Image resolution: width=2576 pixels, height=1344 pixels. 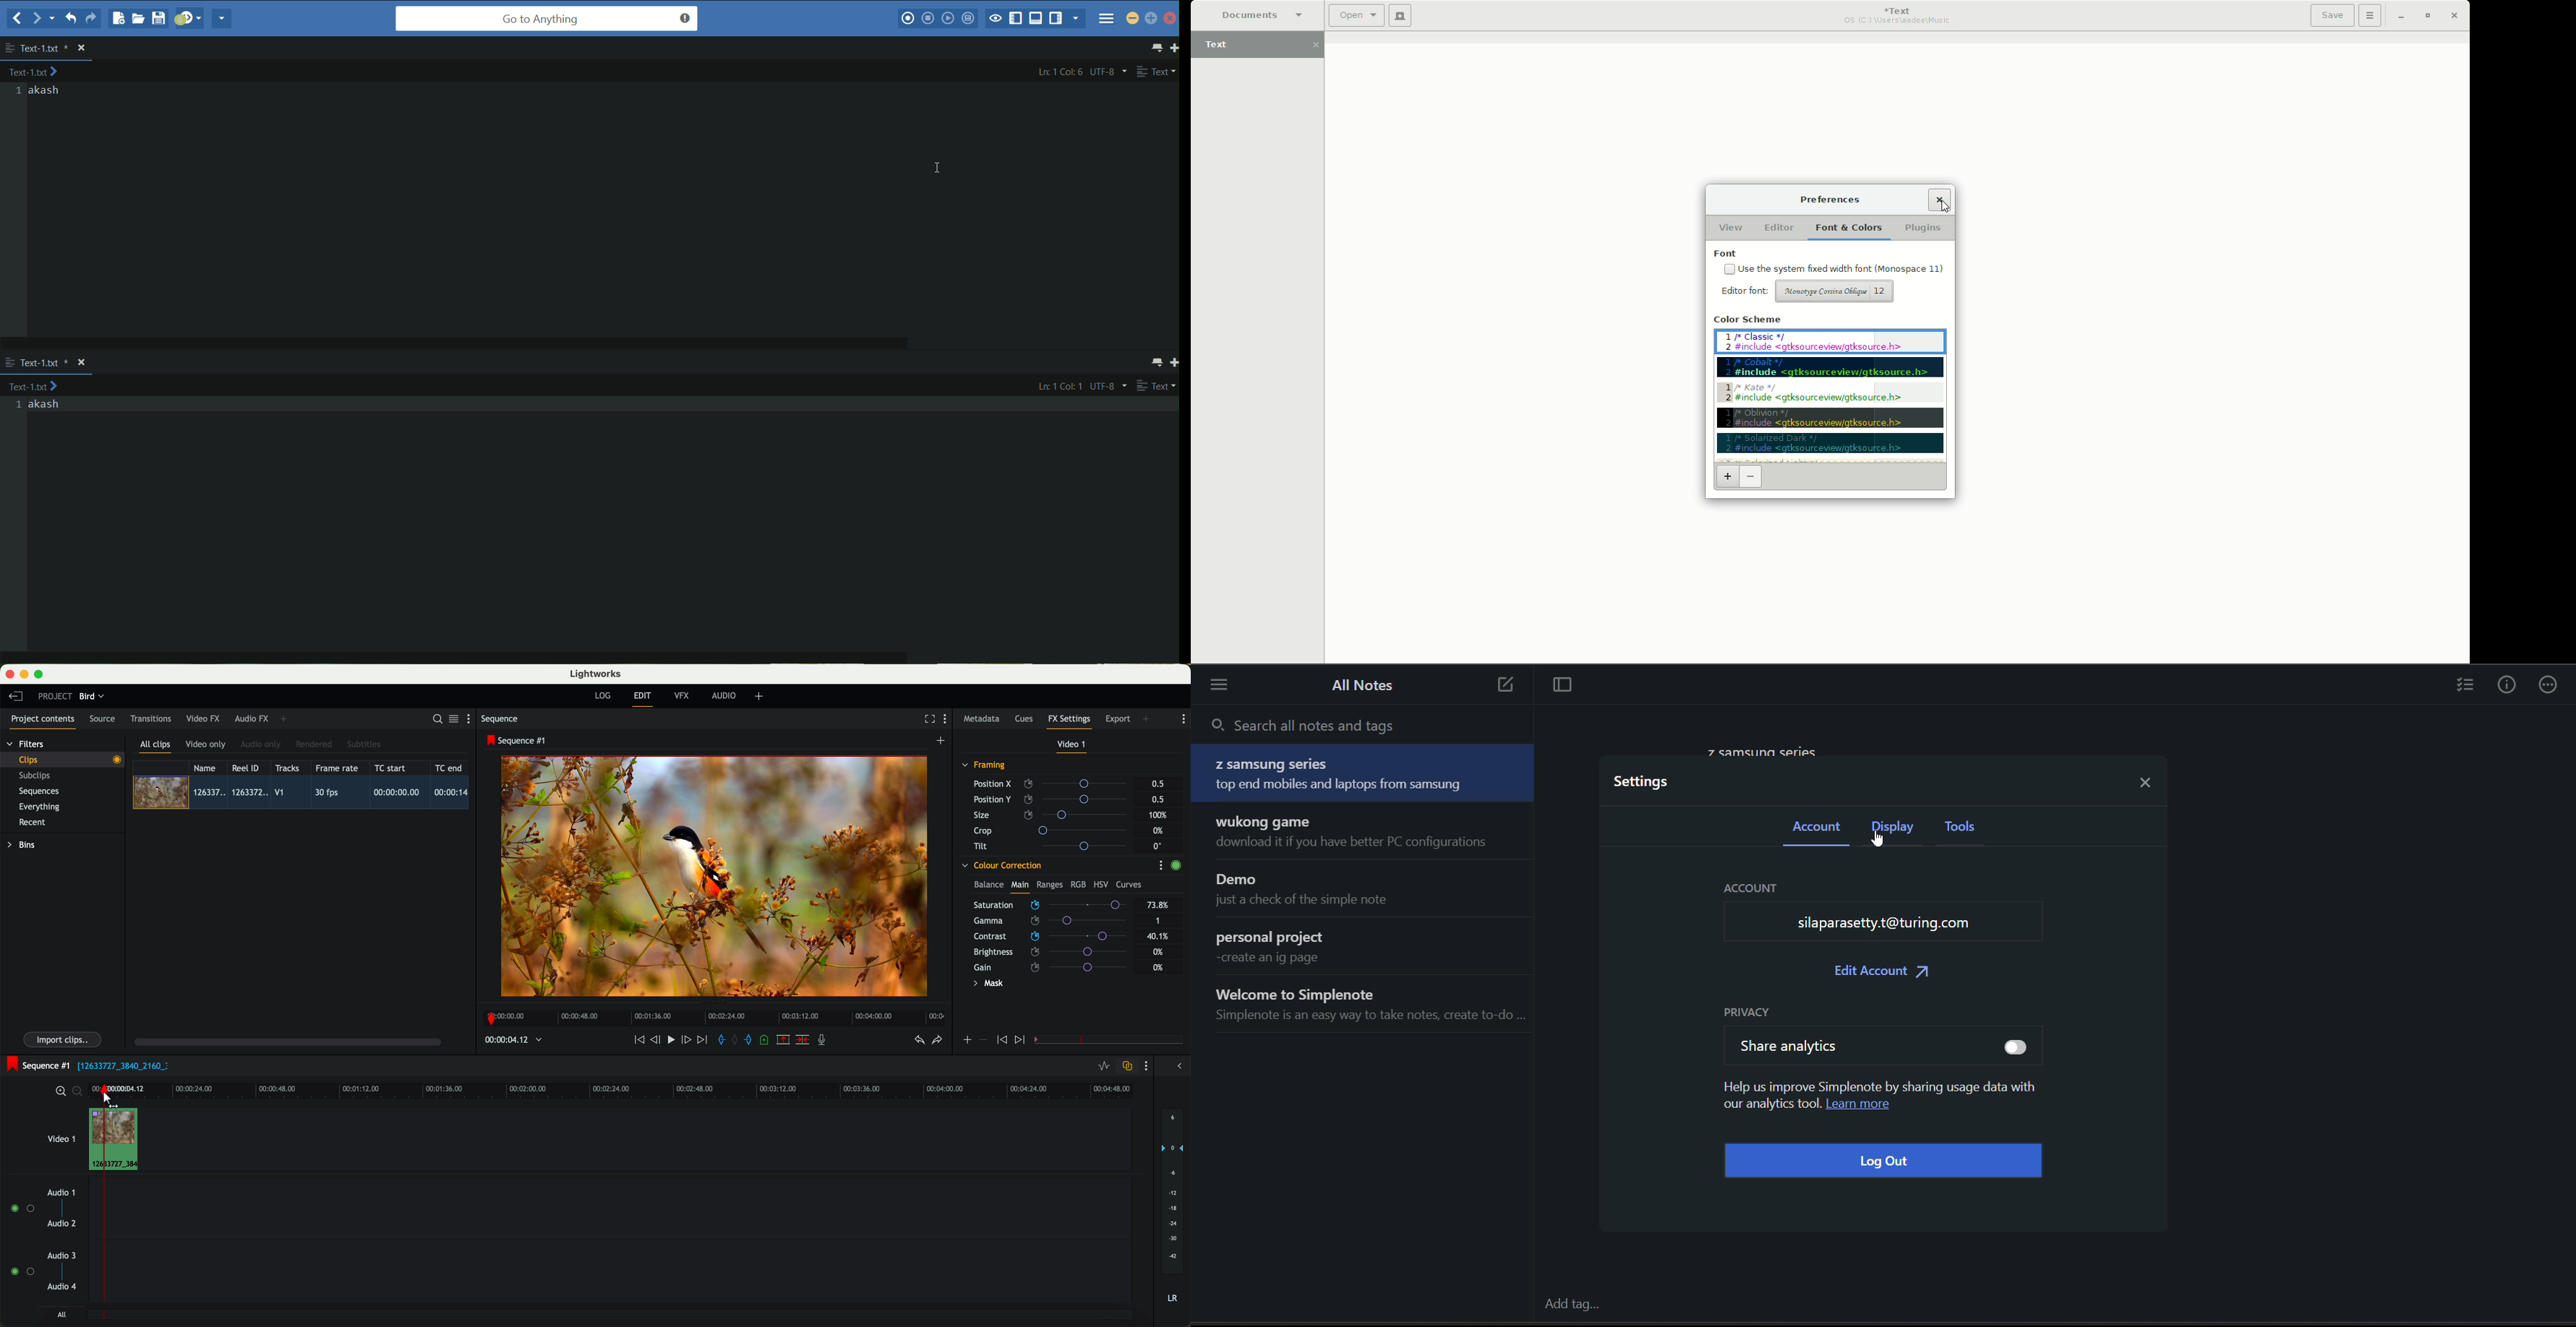 What do you see at coordinates (1055, 846) in the screenshot?
I see `tilt` at bounding box center [1055, 846].